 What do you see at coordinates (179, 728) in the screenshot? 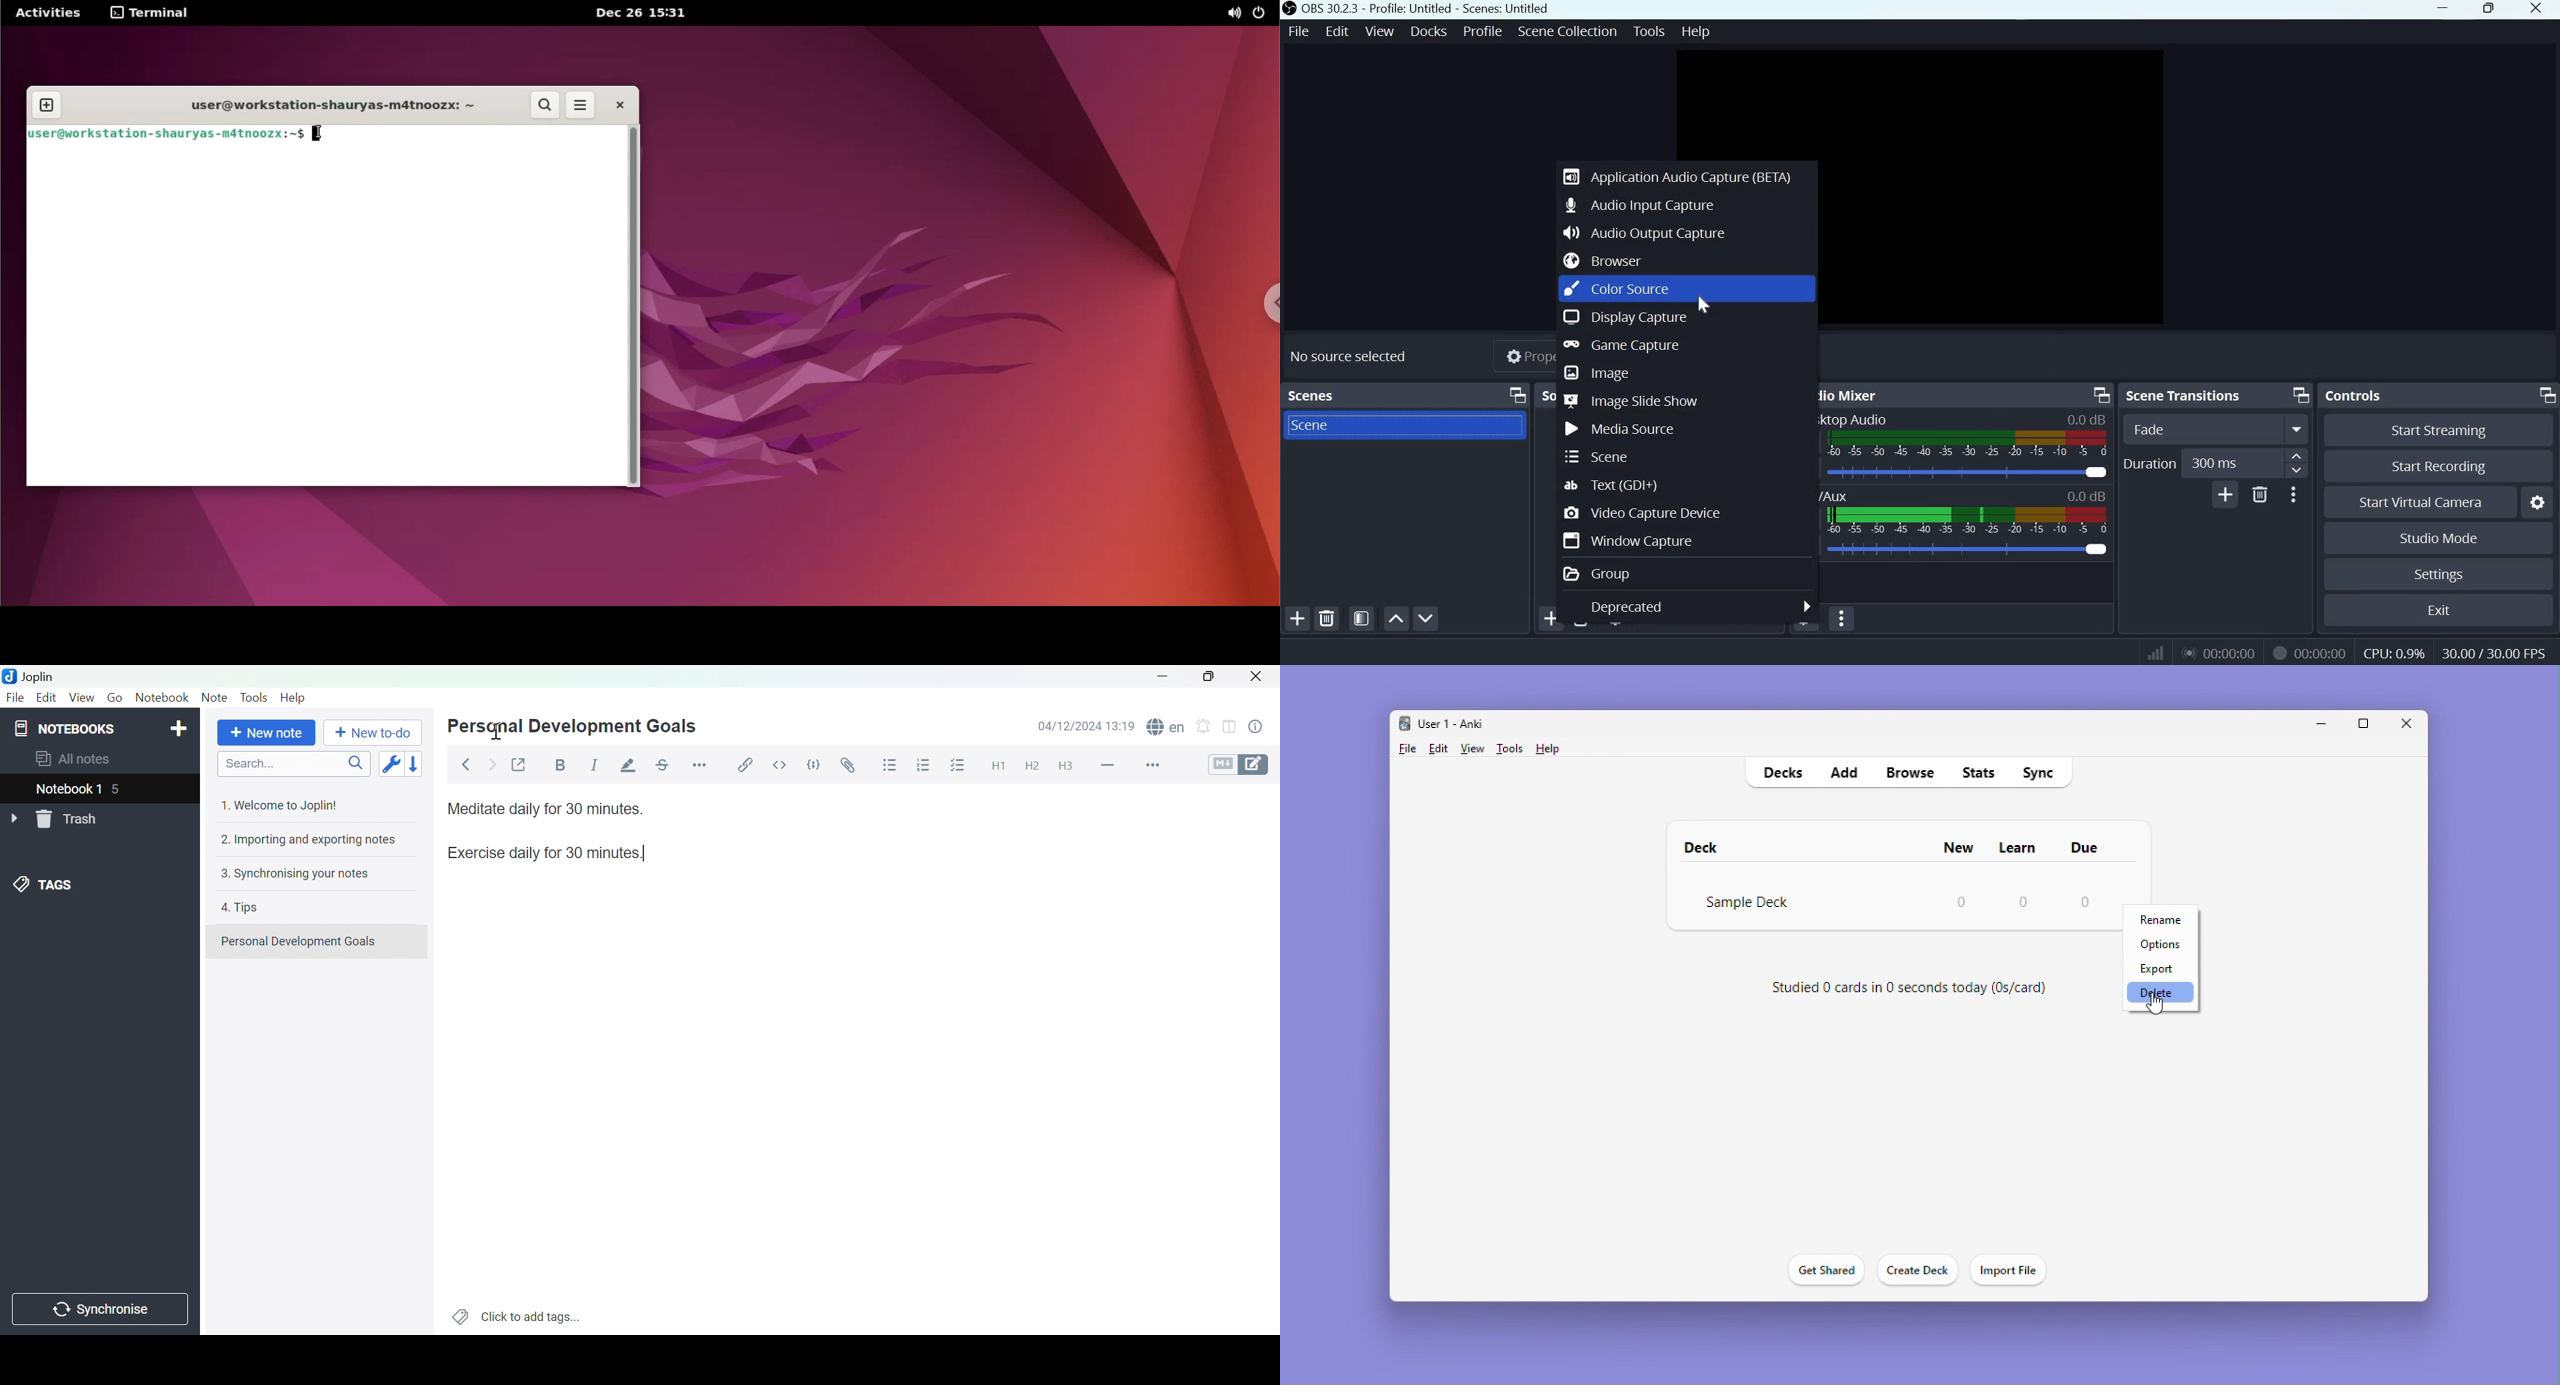
I see `Add notebook` at bounding box center [179, 728].